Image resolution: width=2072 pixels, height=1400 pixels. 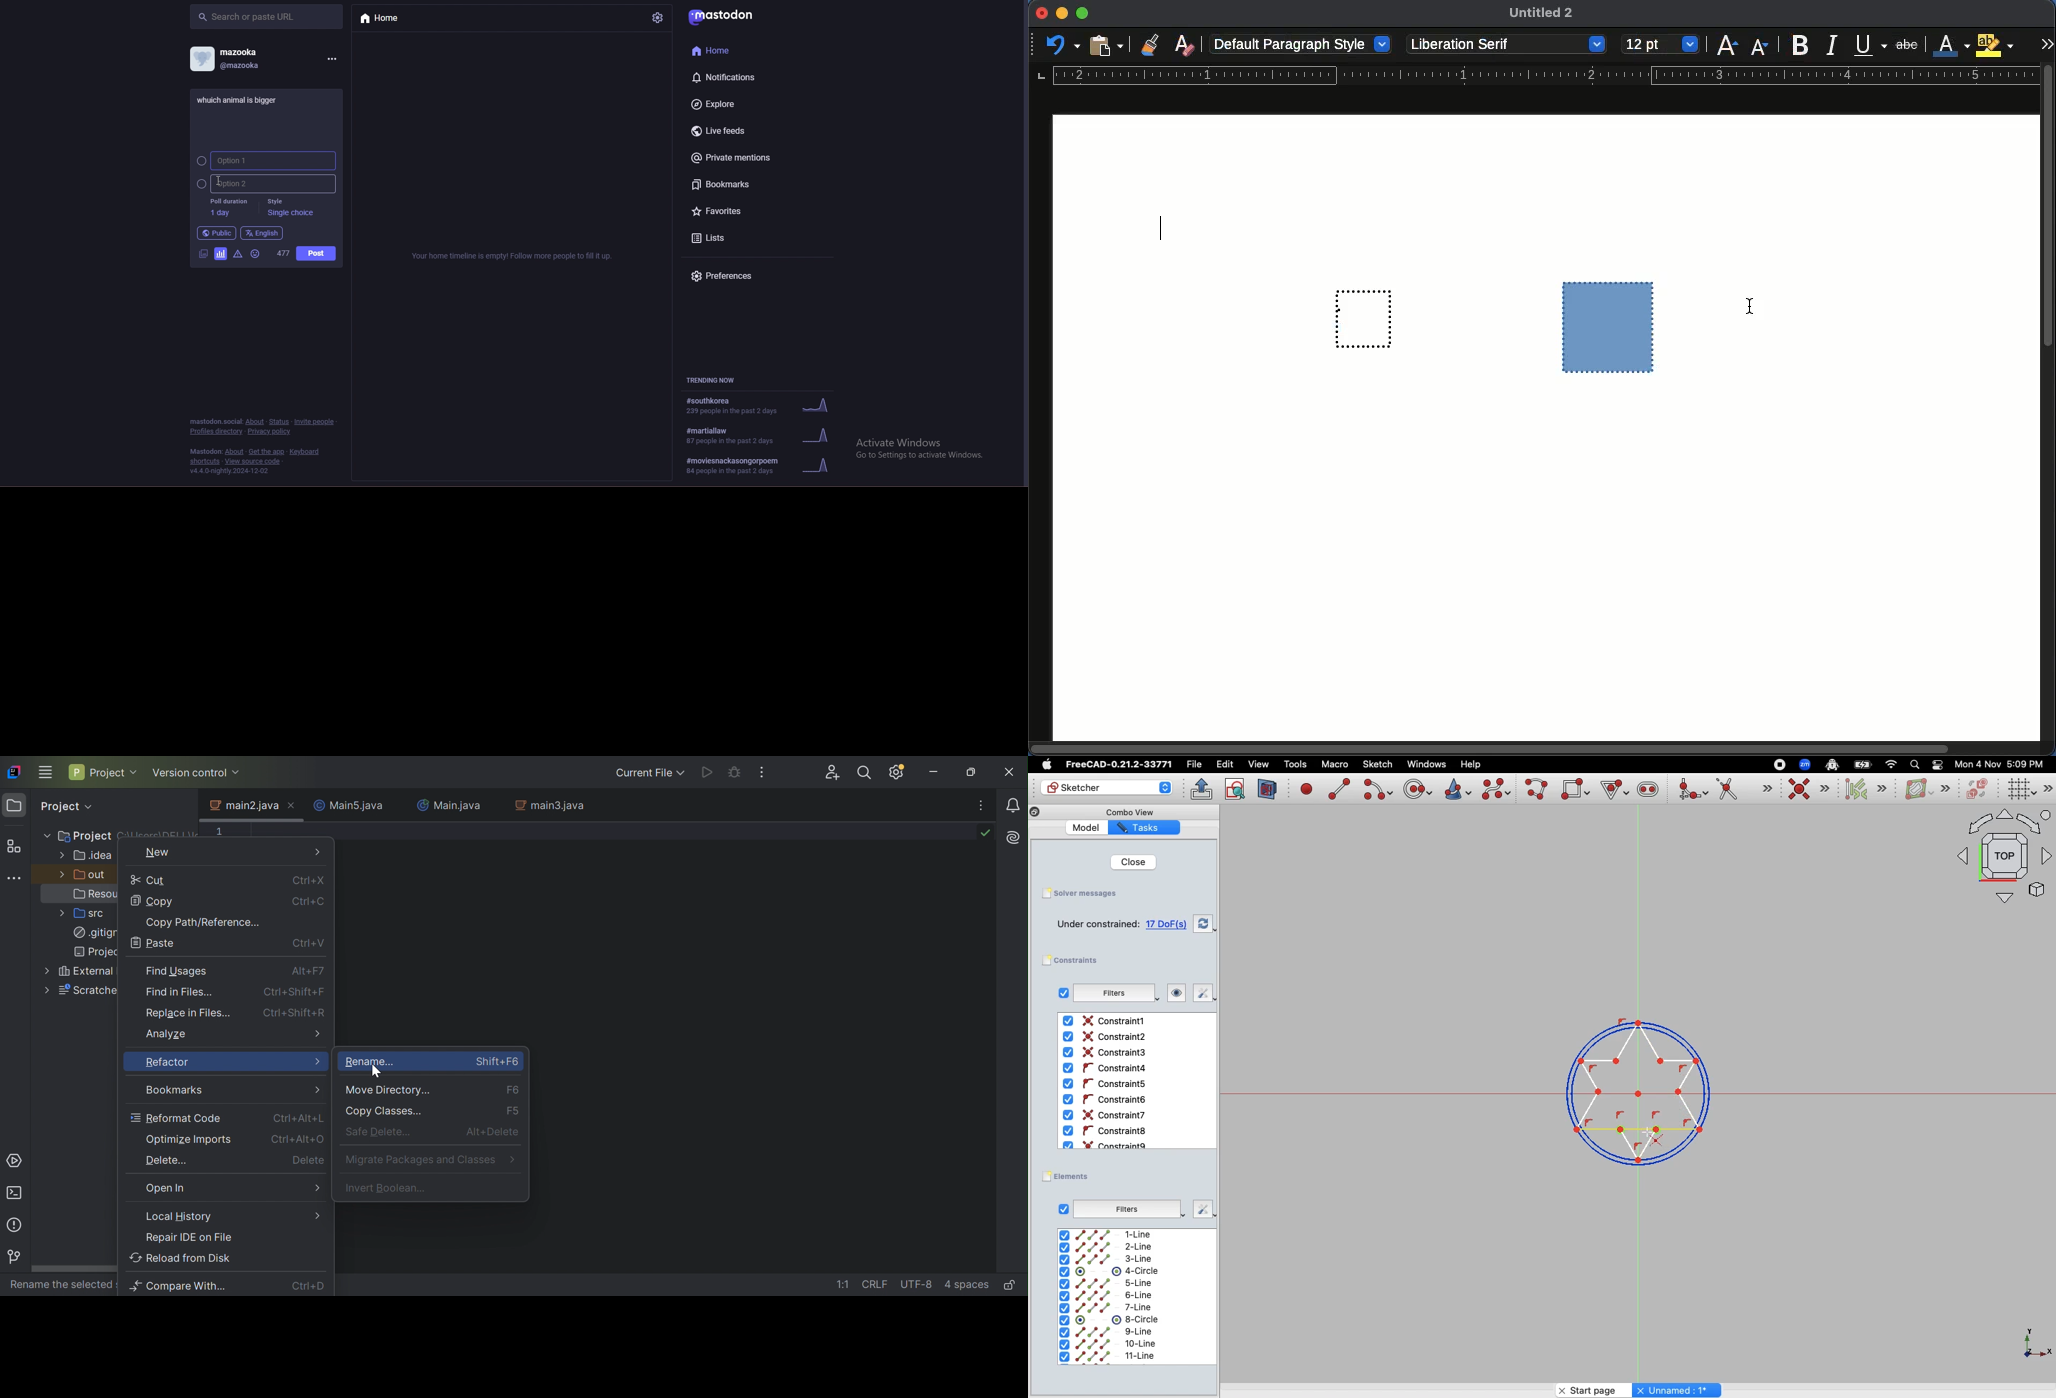 I want to click on @mazooka, so click(x=243, y=65).